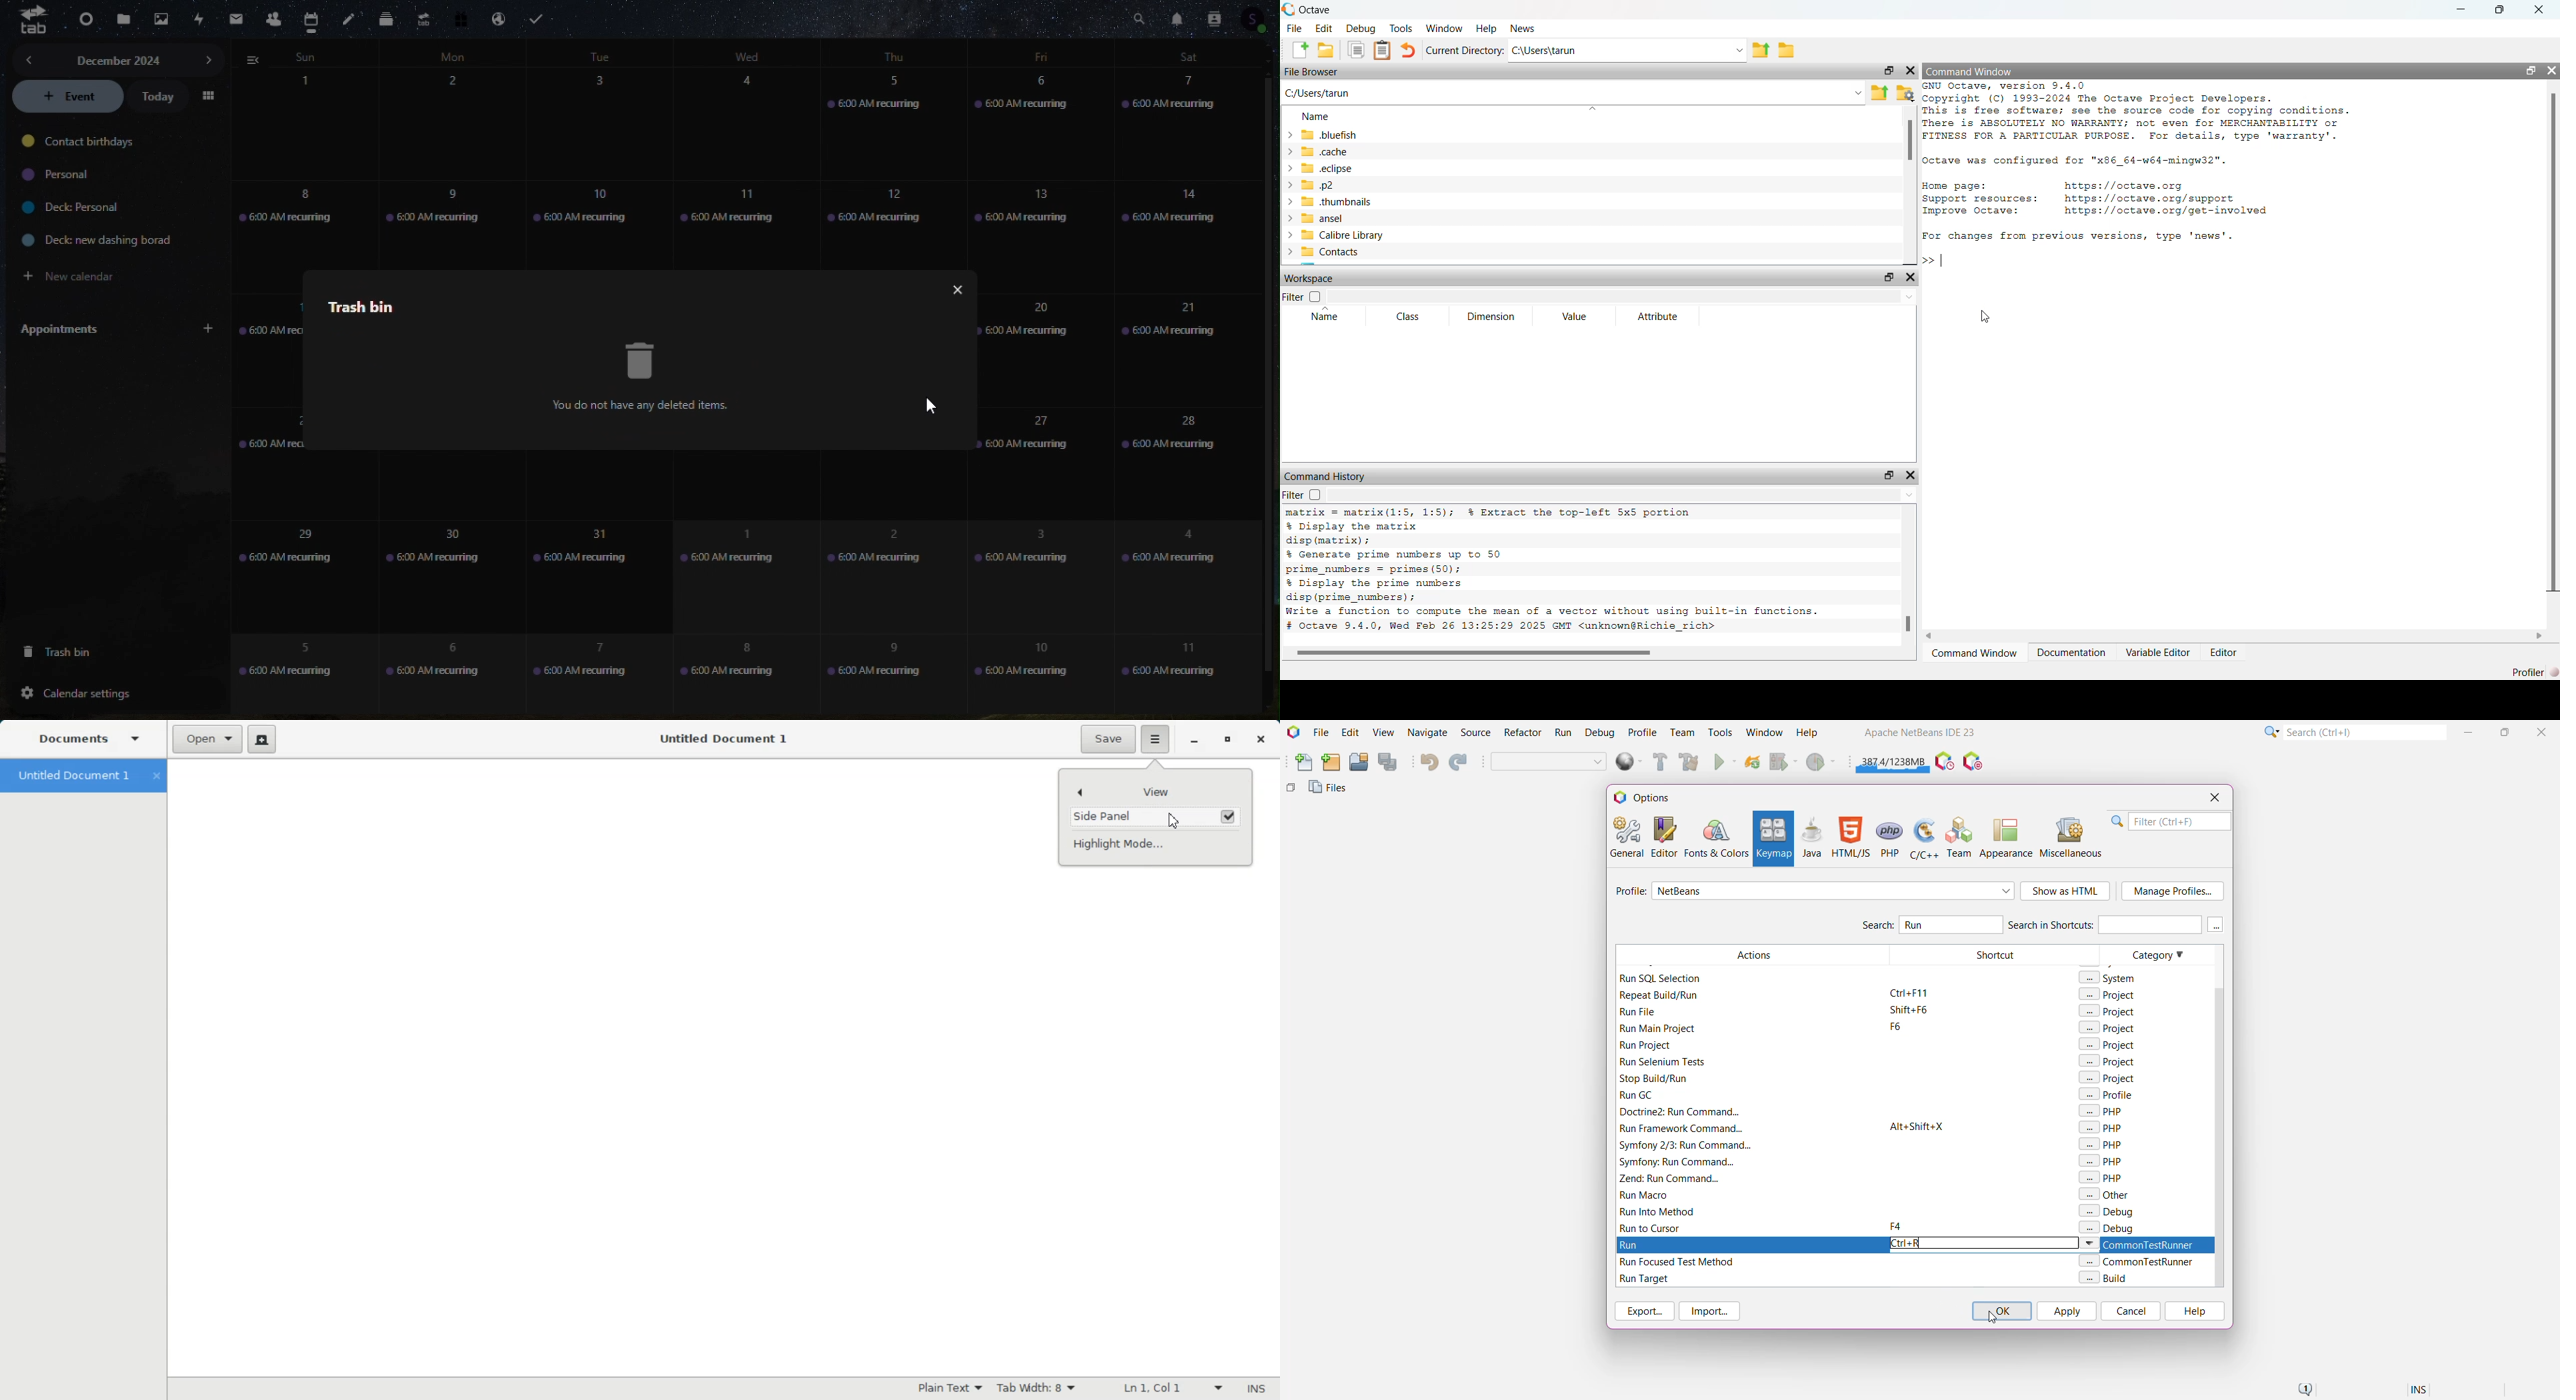 Image resolution: width=2576 pixels, height=1400 pixels. I want to click on Options, so click(1648, 797).